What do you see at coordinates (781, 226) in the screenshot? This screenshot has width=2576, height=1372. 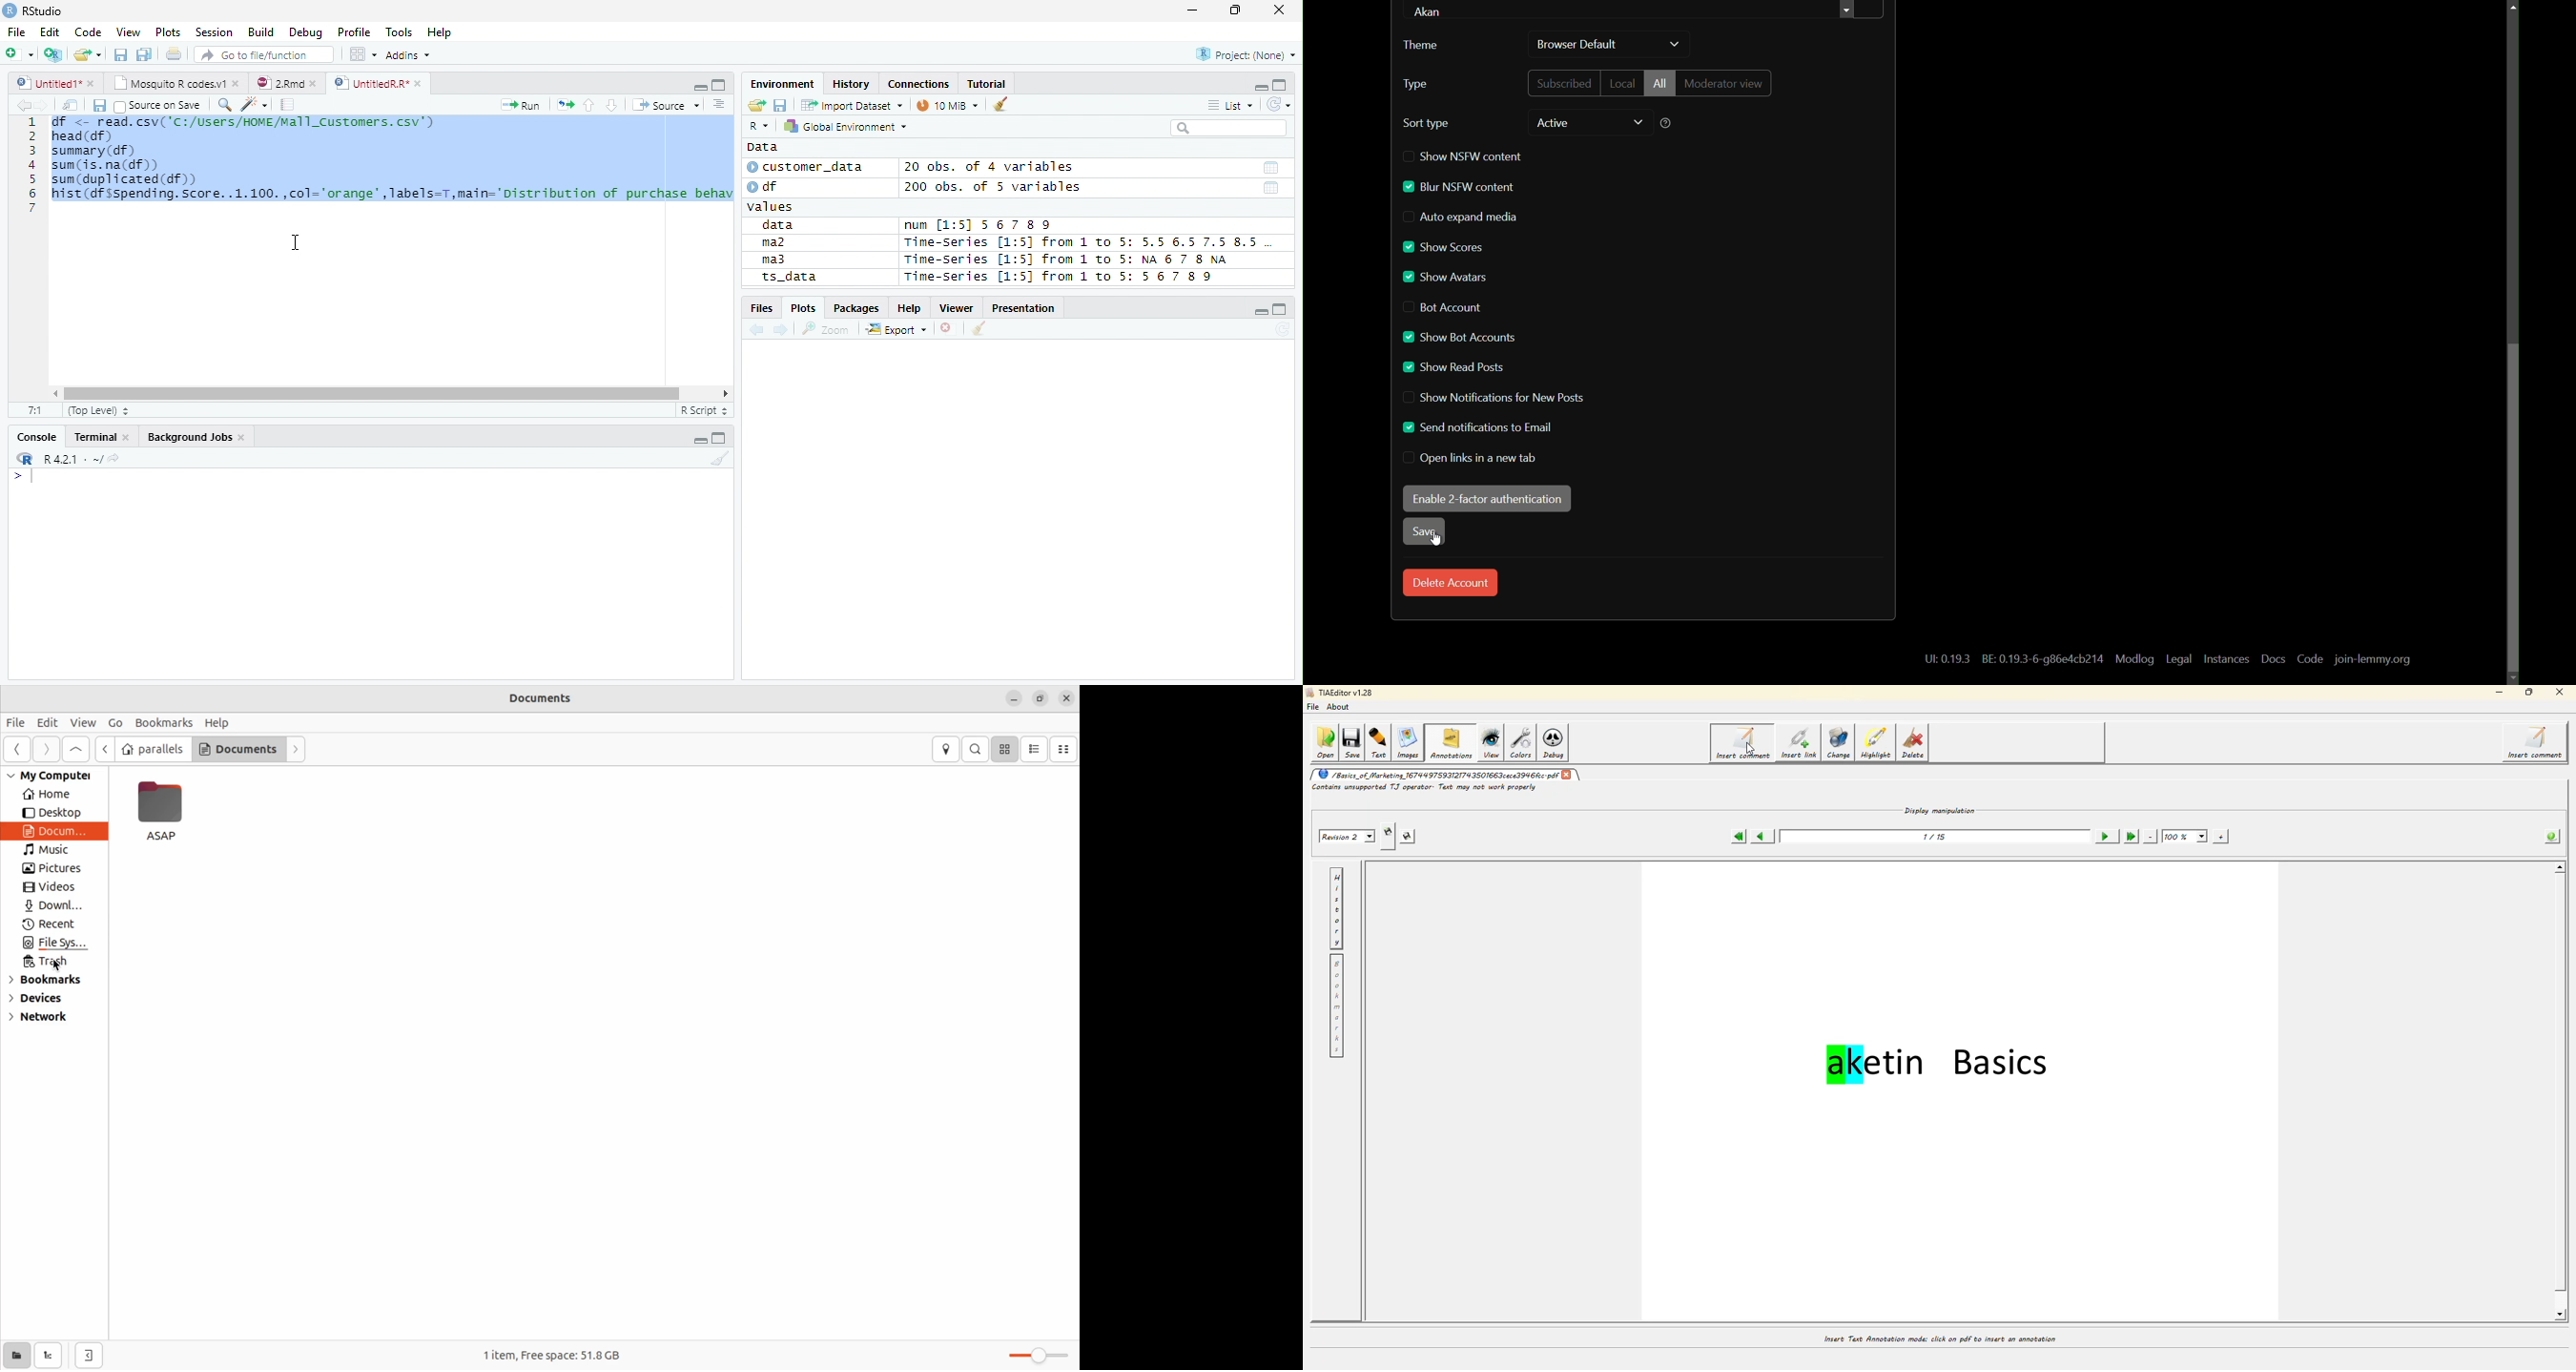 I see `data` at bounding box center [781, 226].